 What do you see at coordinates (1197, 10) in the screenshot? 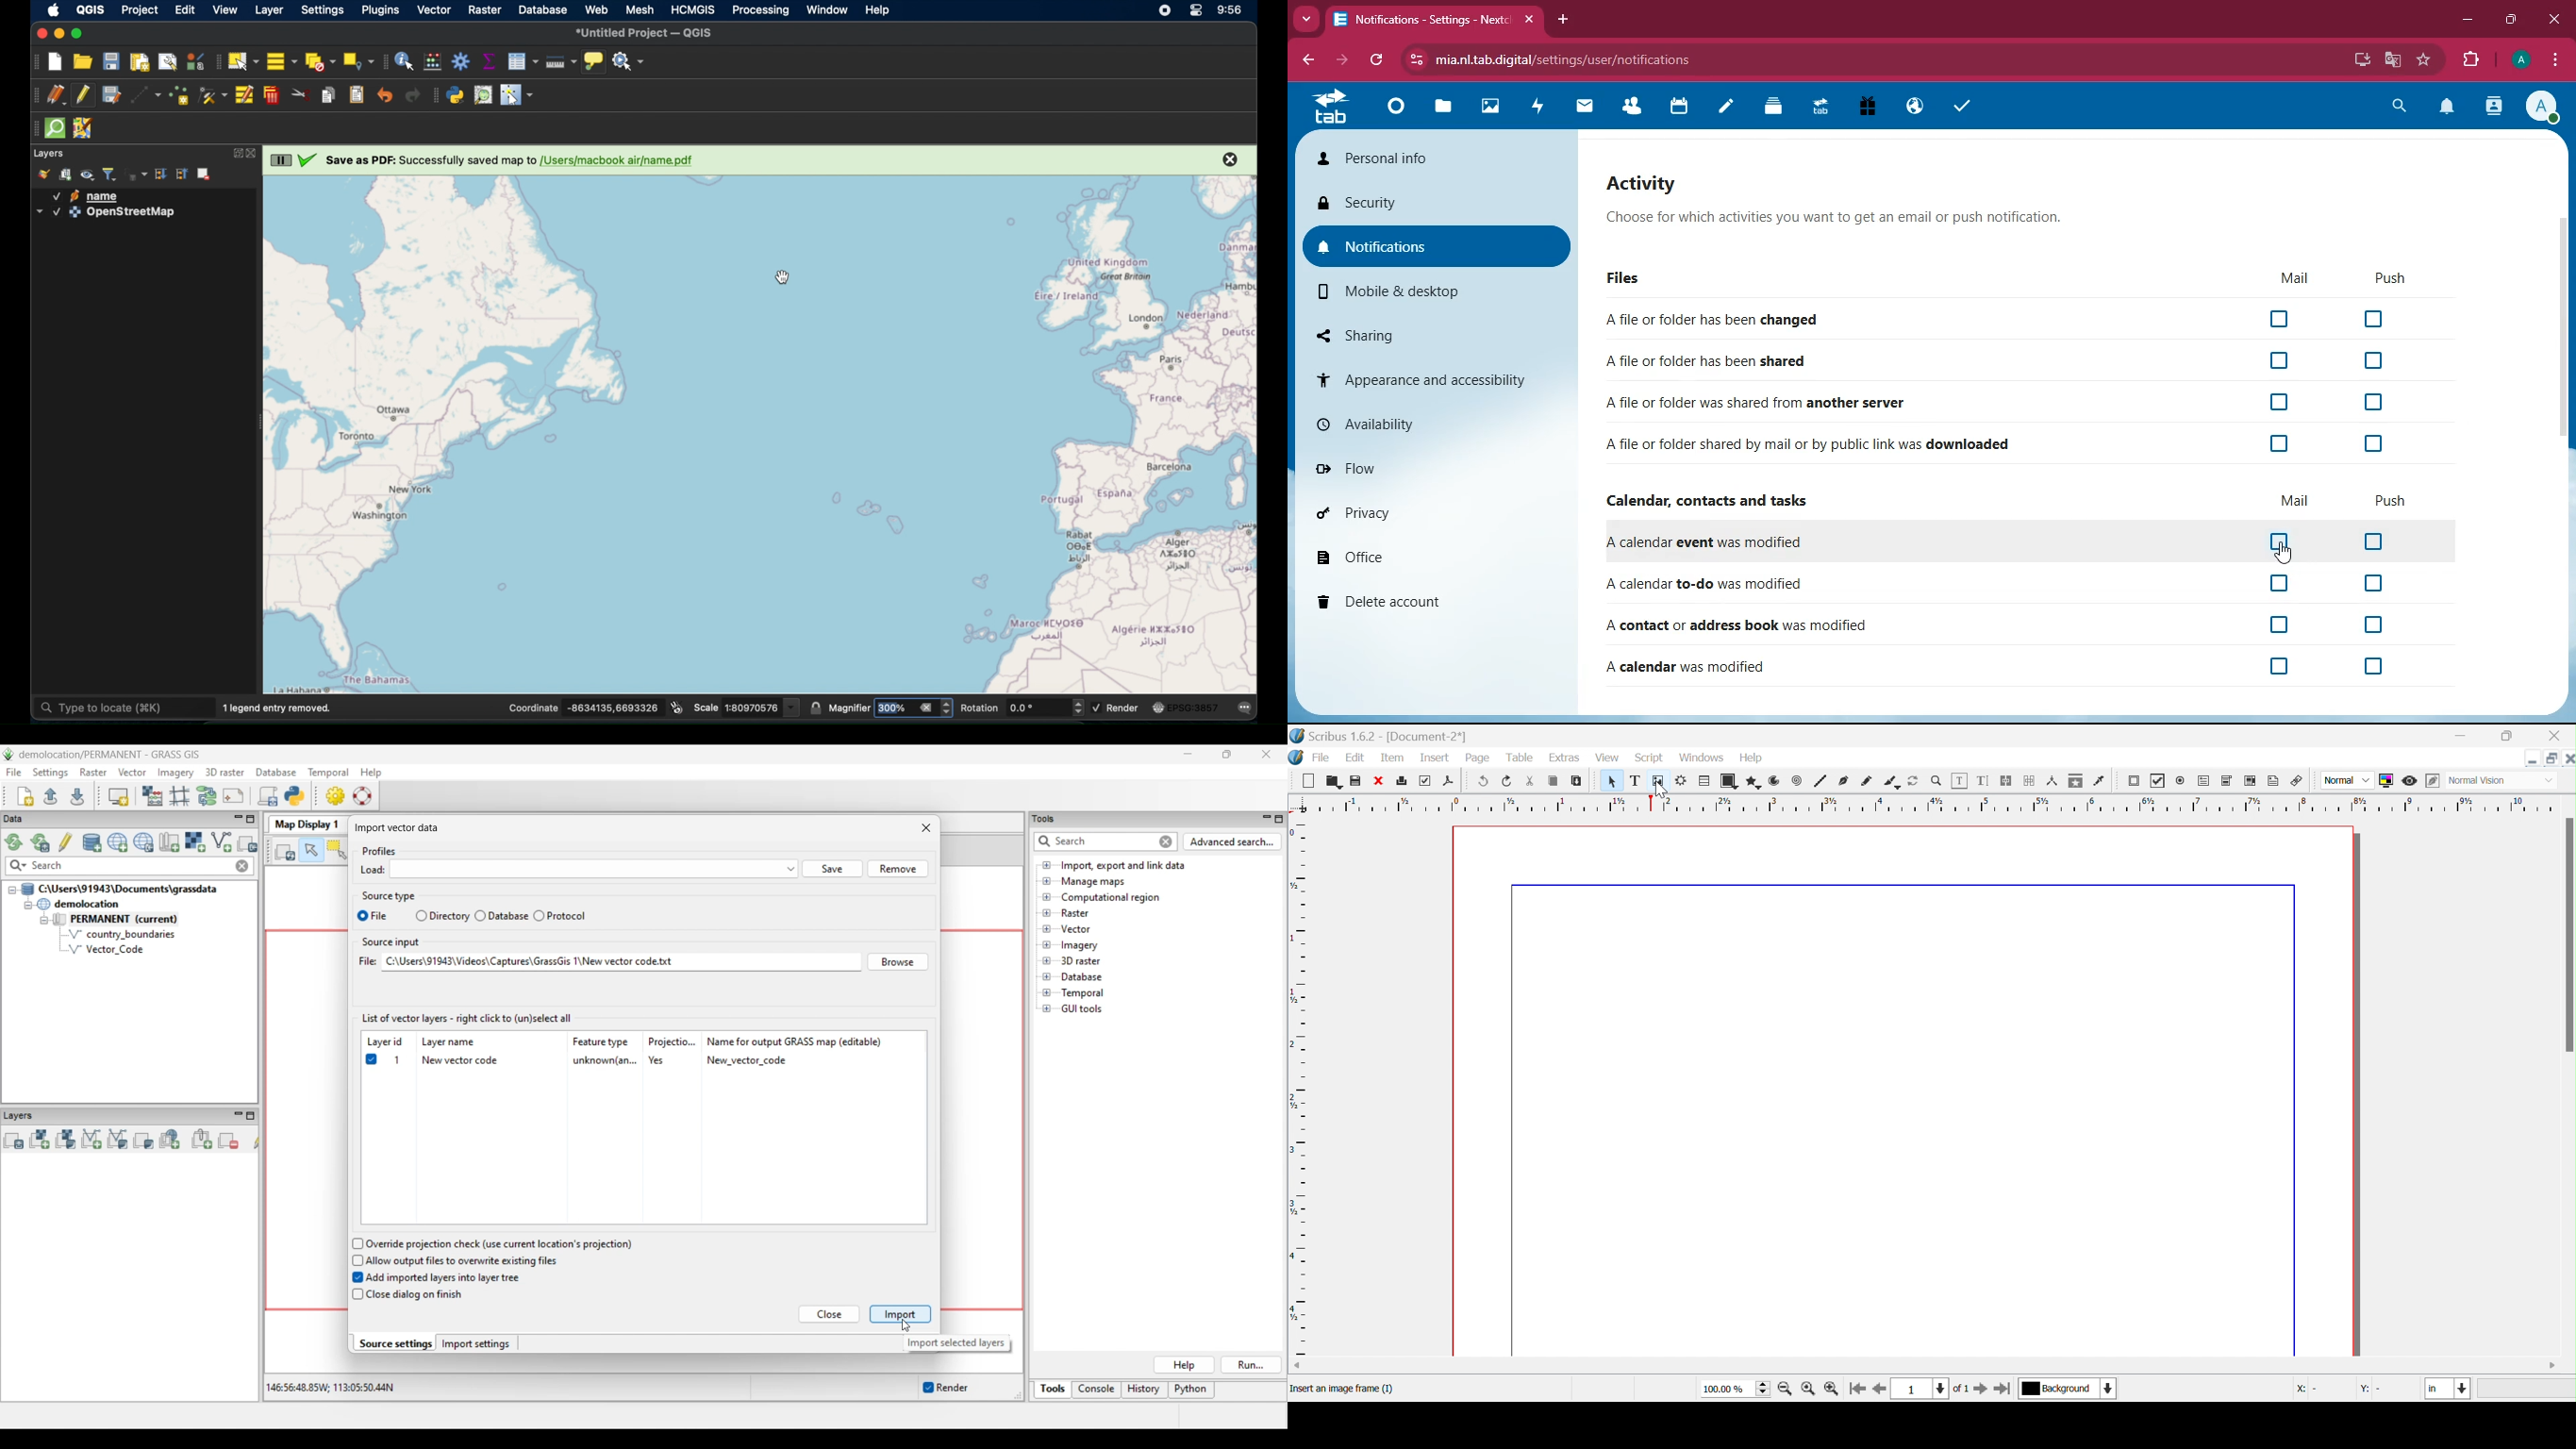
I see `control center` at bounding box center [1197, 10].